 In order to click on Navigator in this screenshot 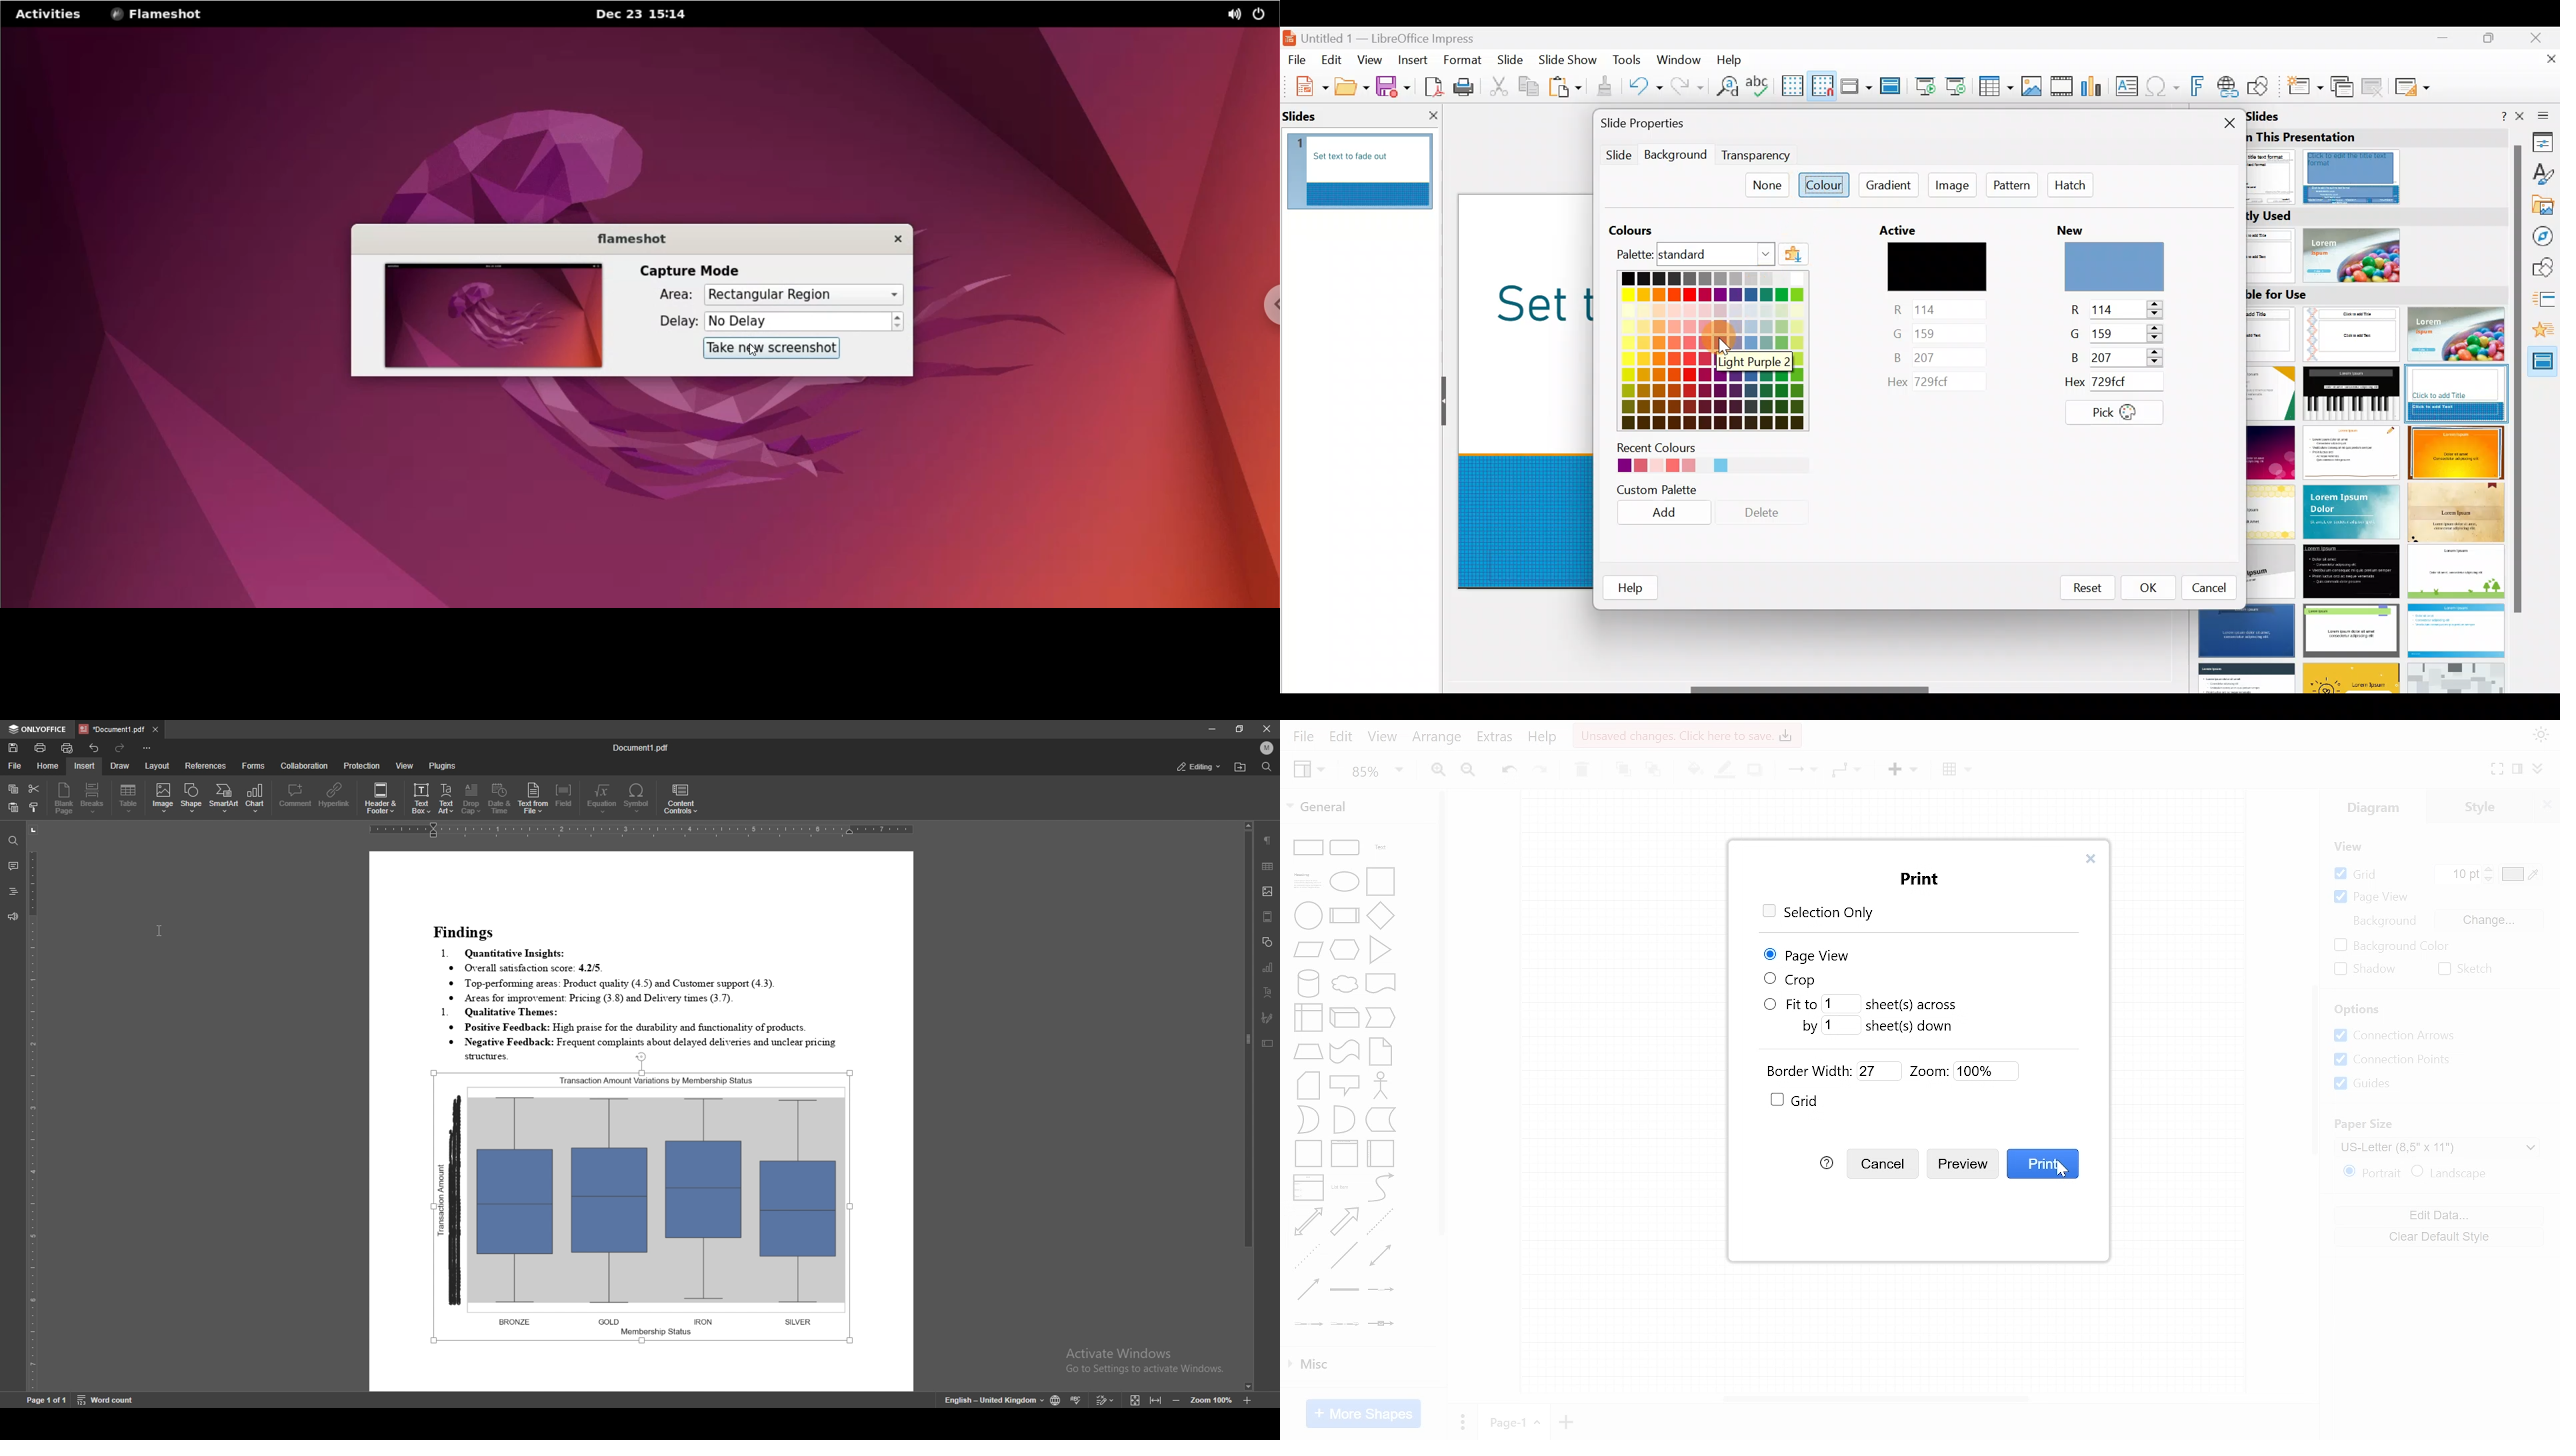, I will do `click(2545, 237)`.